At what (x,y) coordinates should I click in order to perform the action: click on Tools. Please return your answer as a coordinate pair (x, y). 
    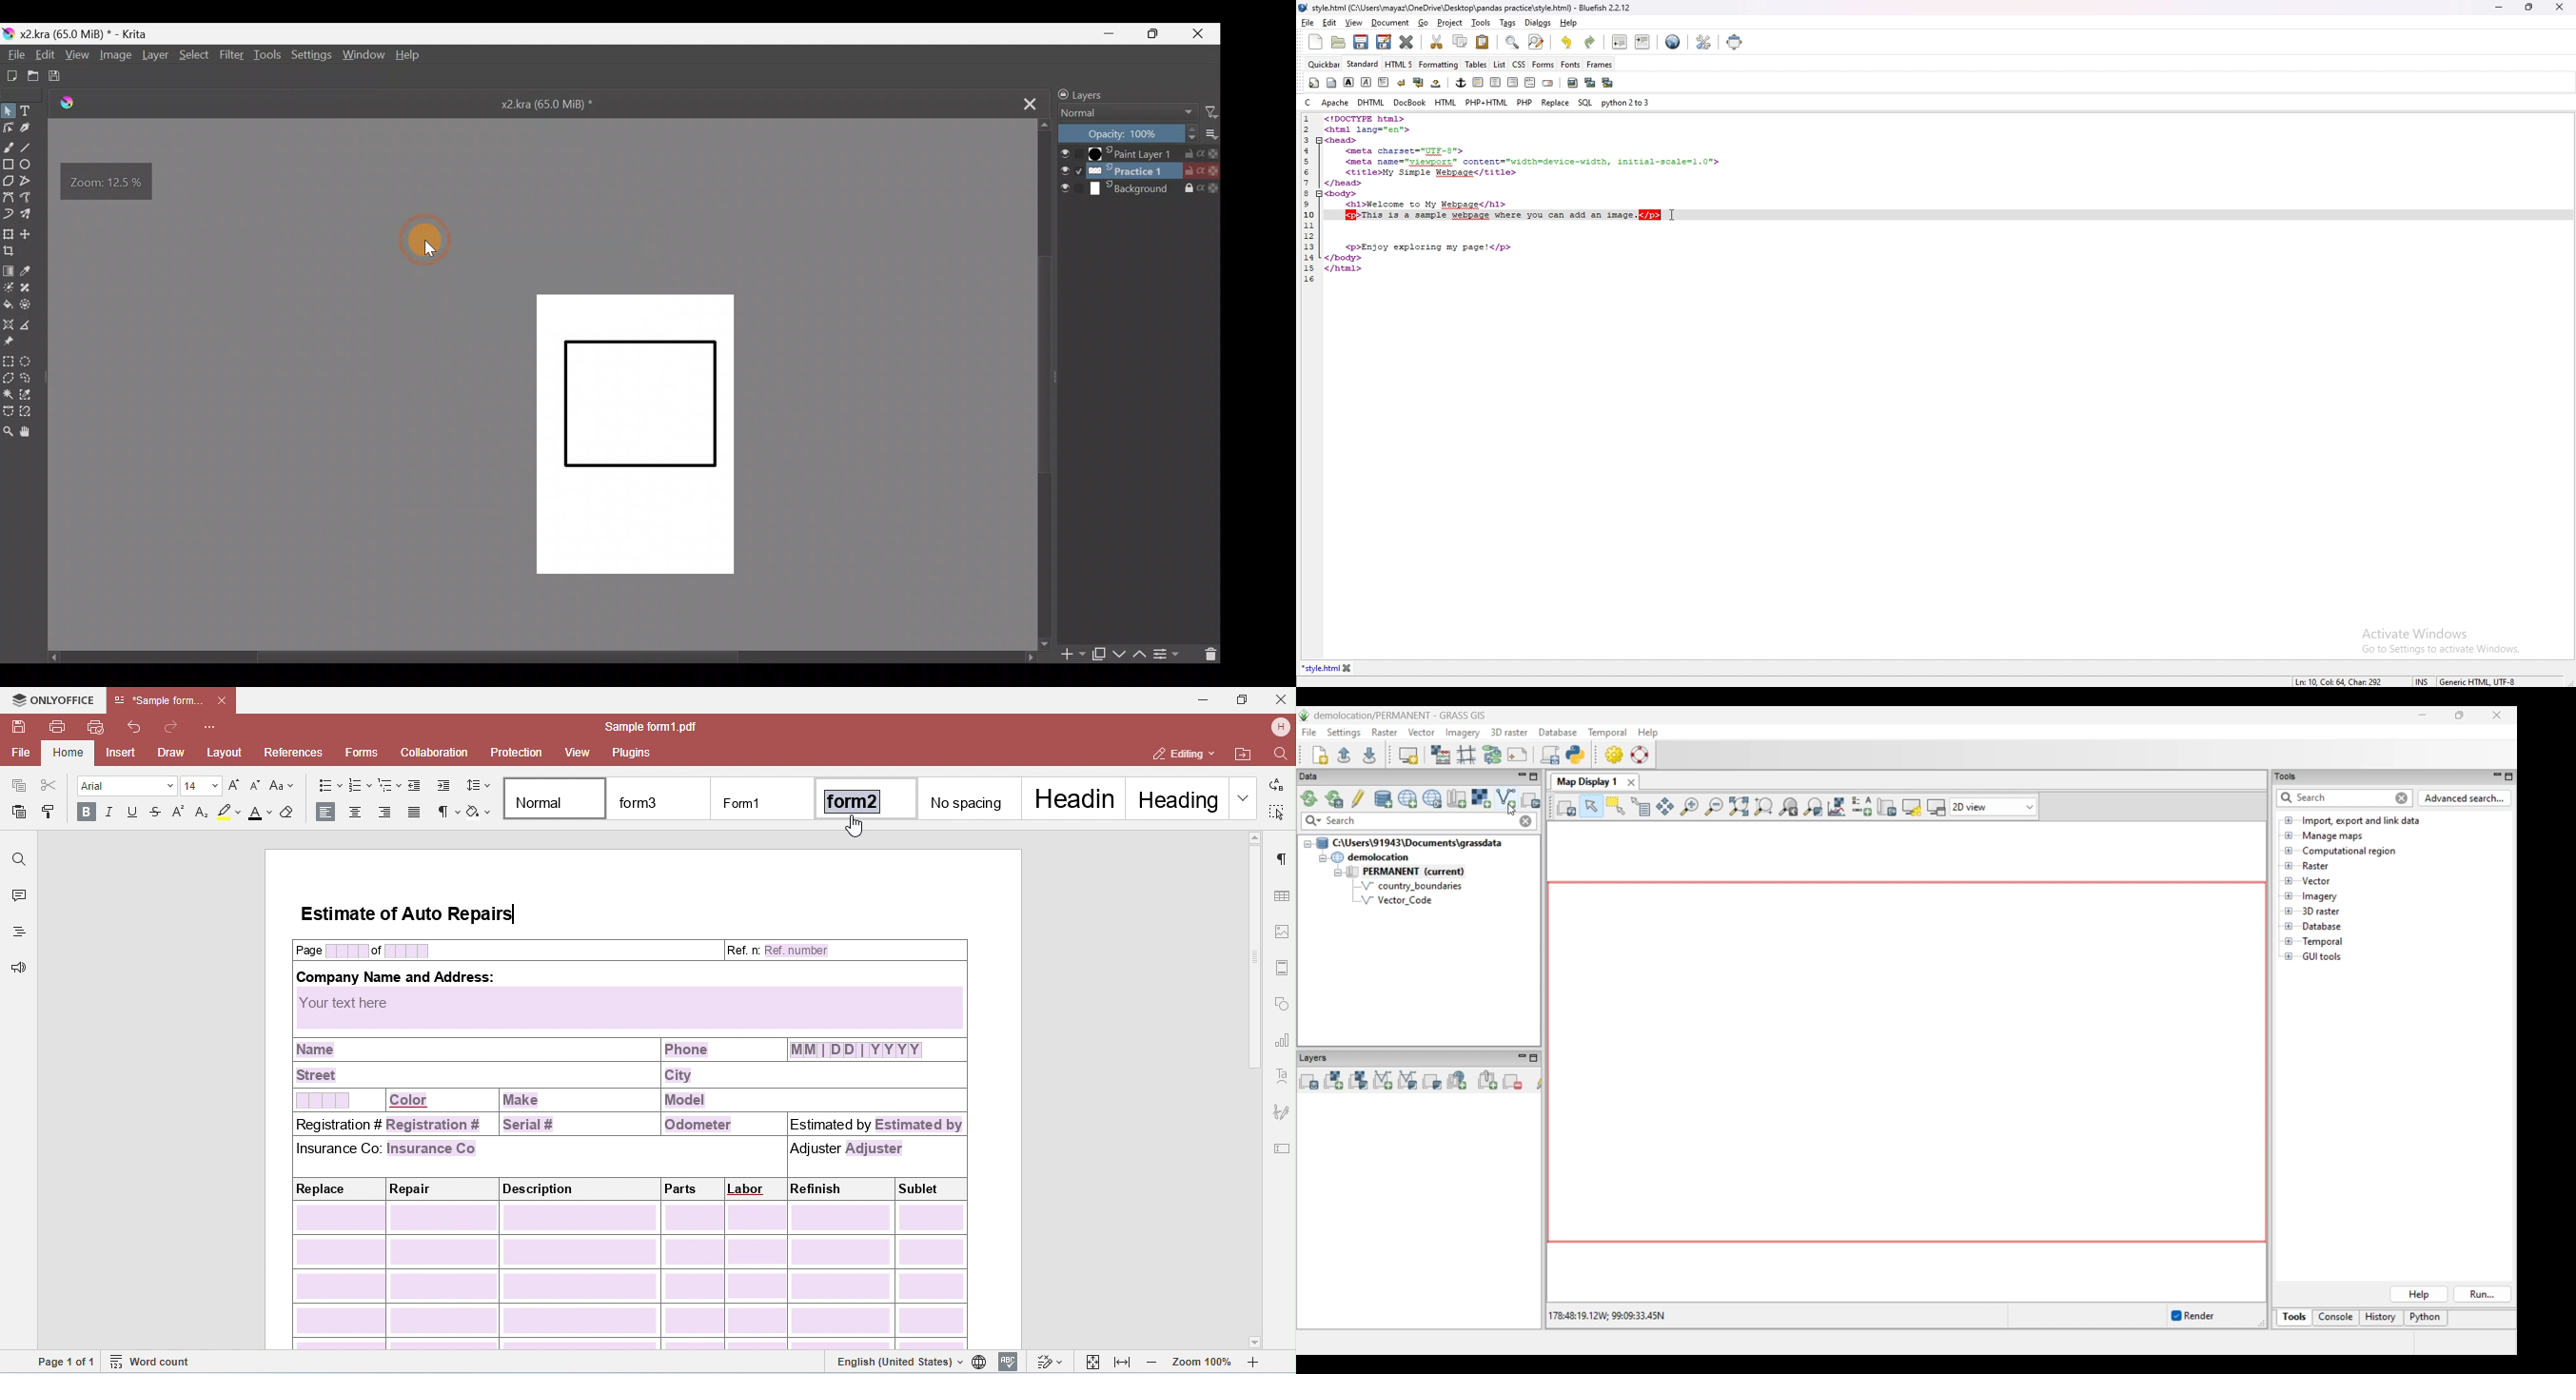
    Looking at the image, I should click on (268, 55).